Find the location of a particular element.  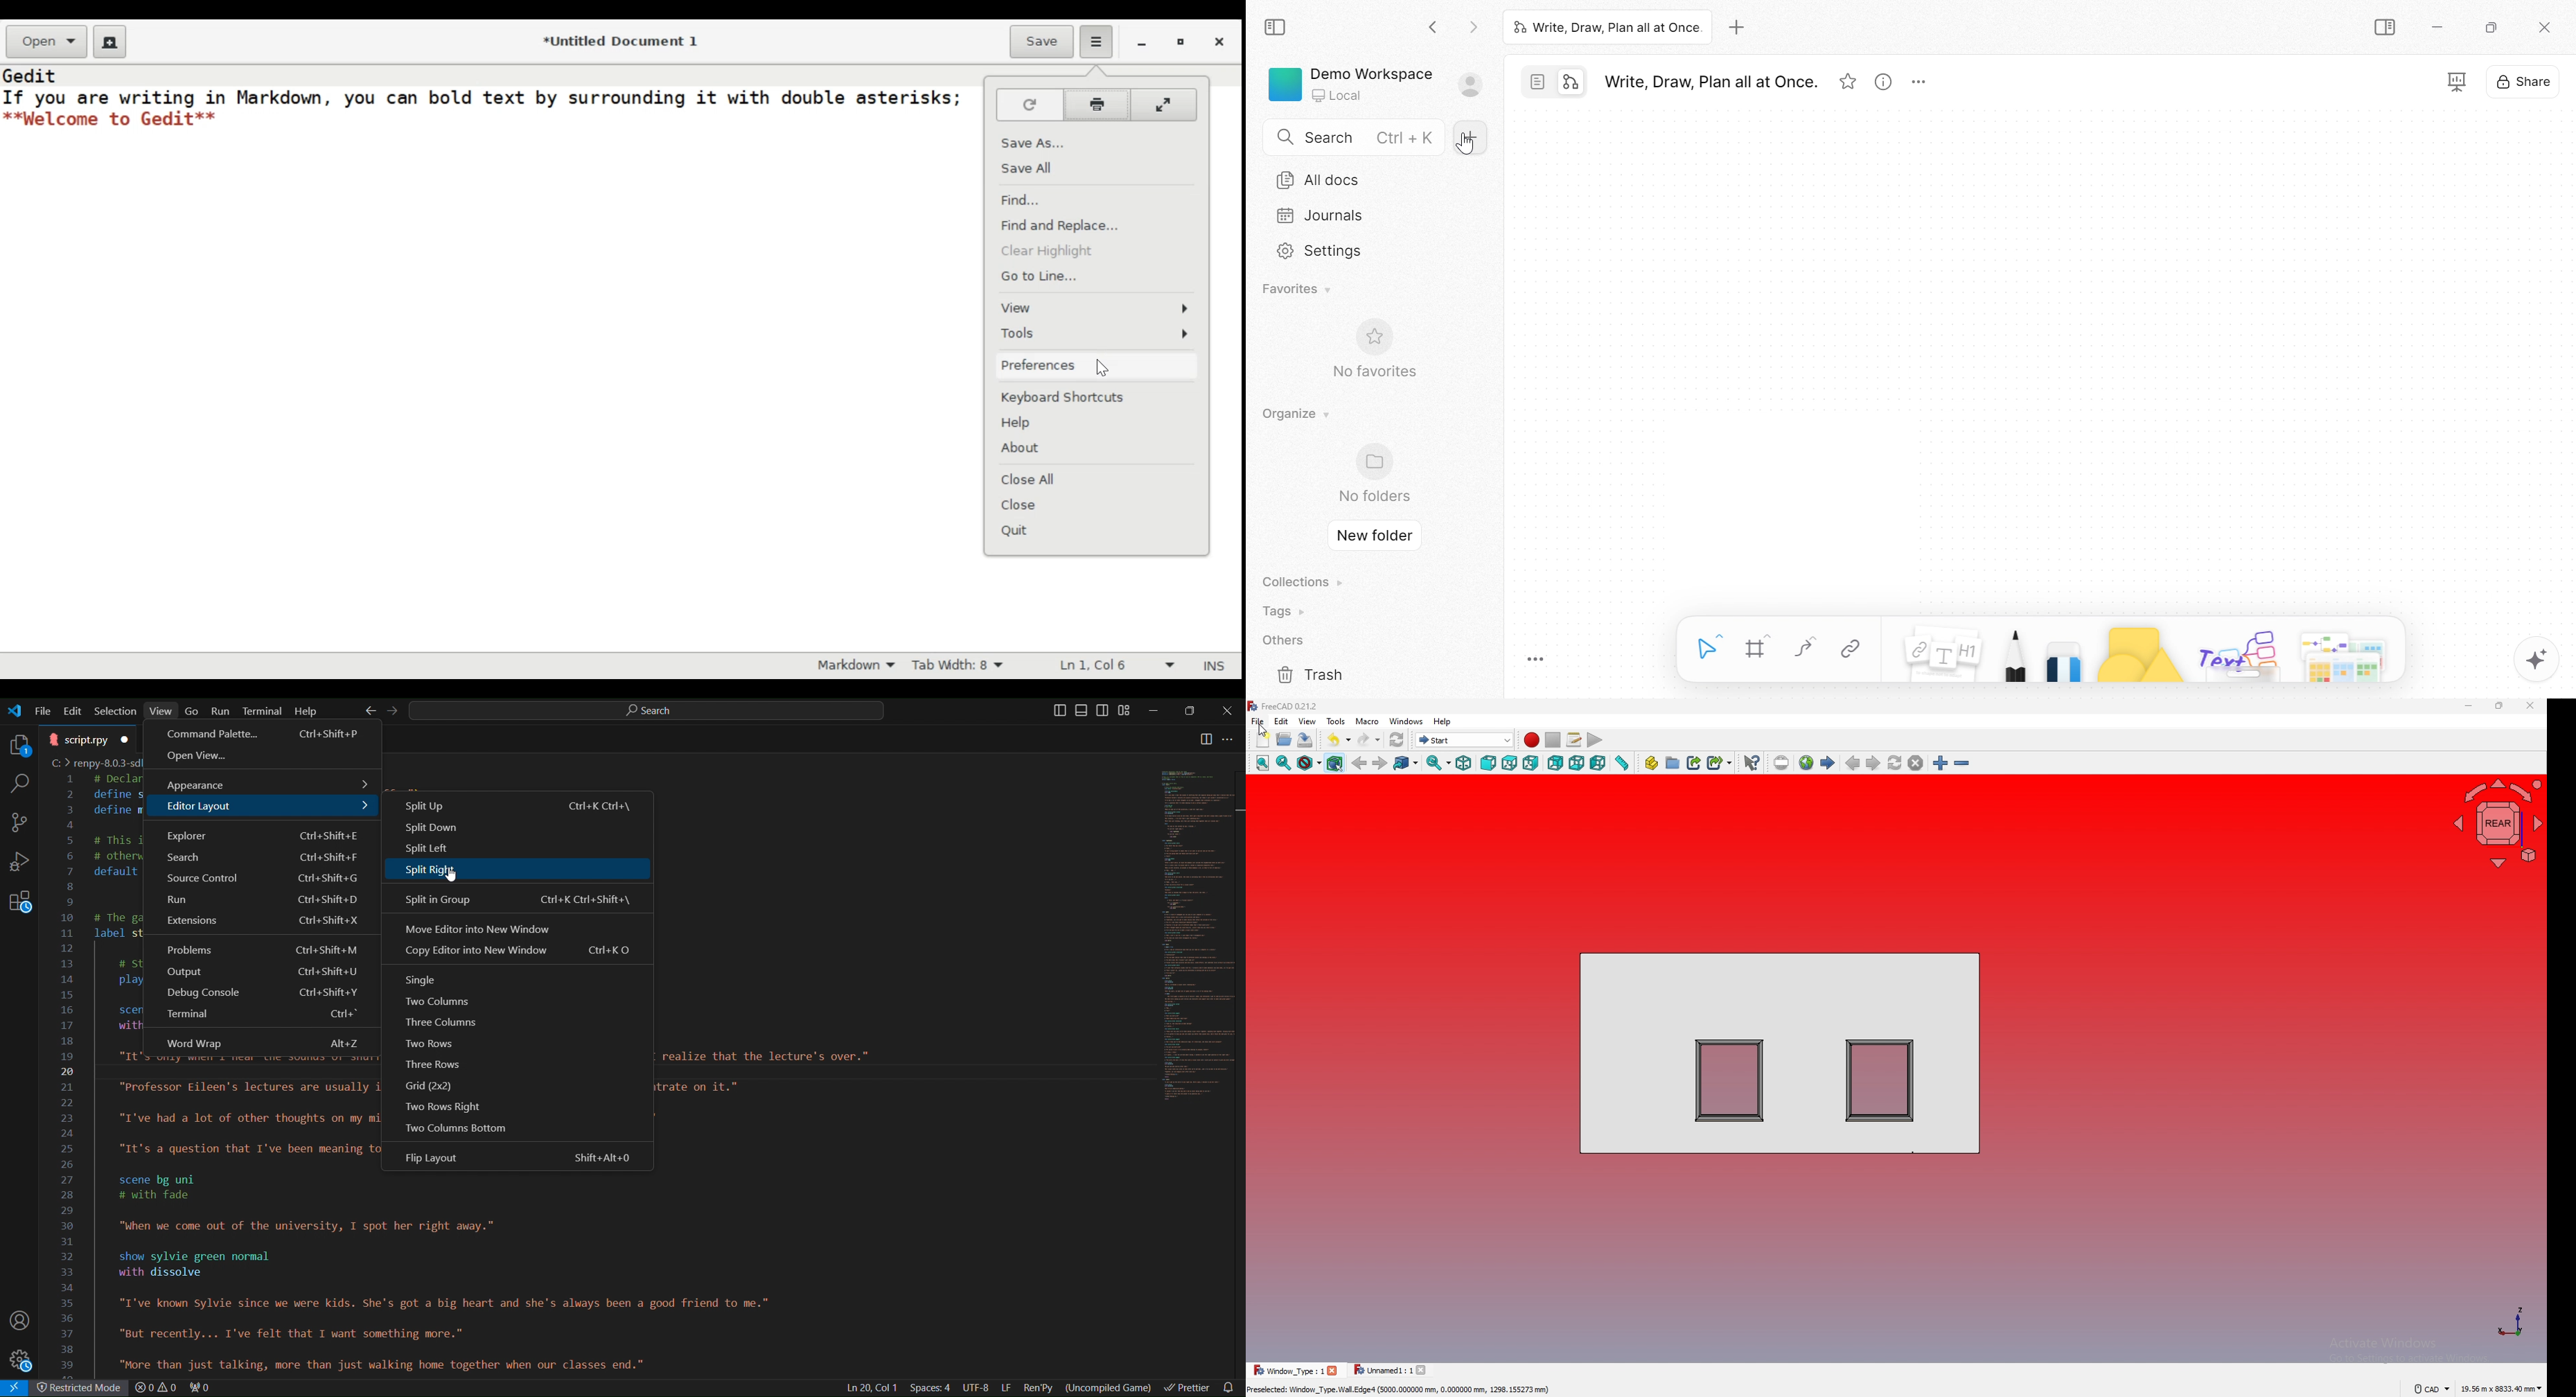

Shape is located at coordinates (1781, 1051).